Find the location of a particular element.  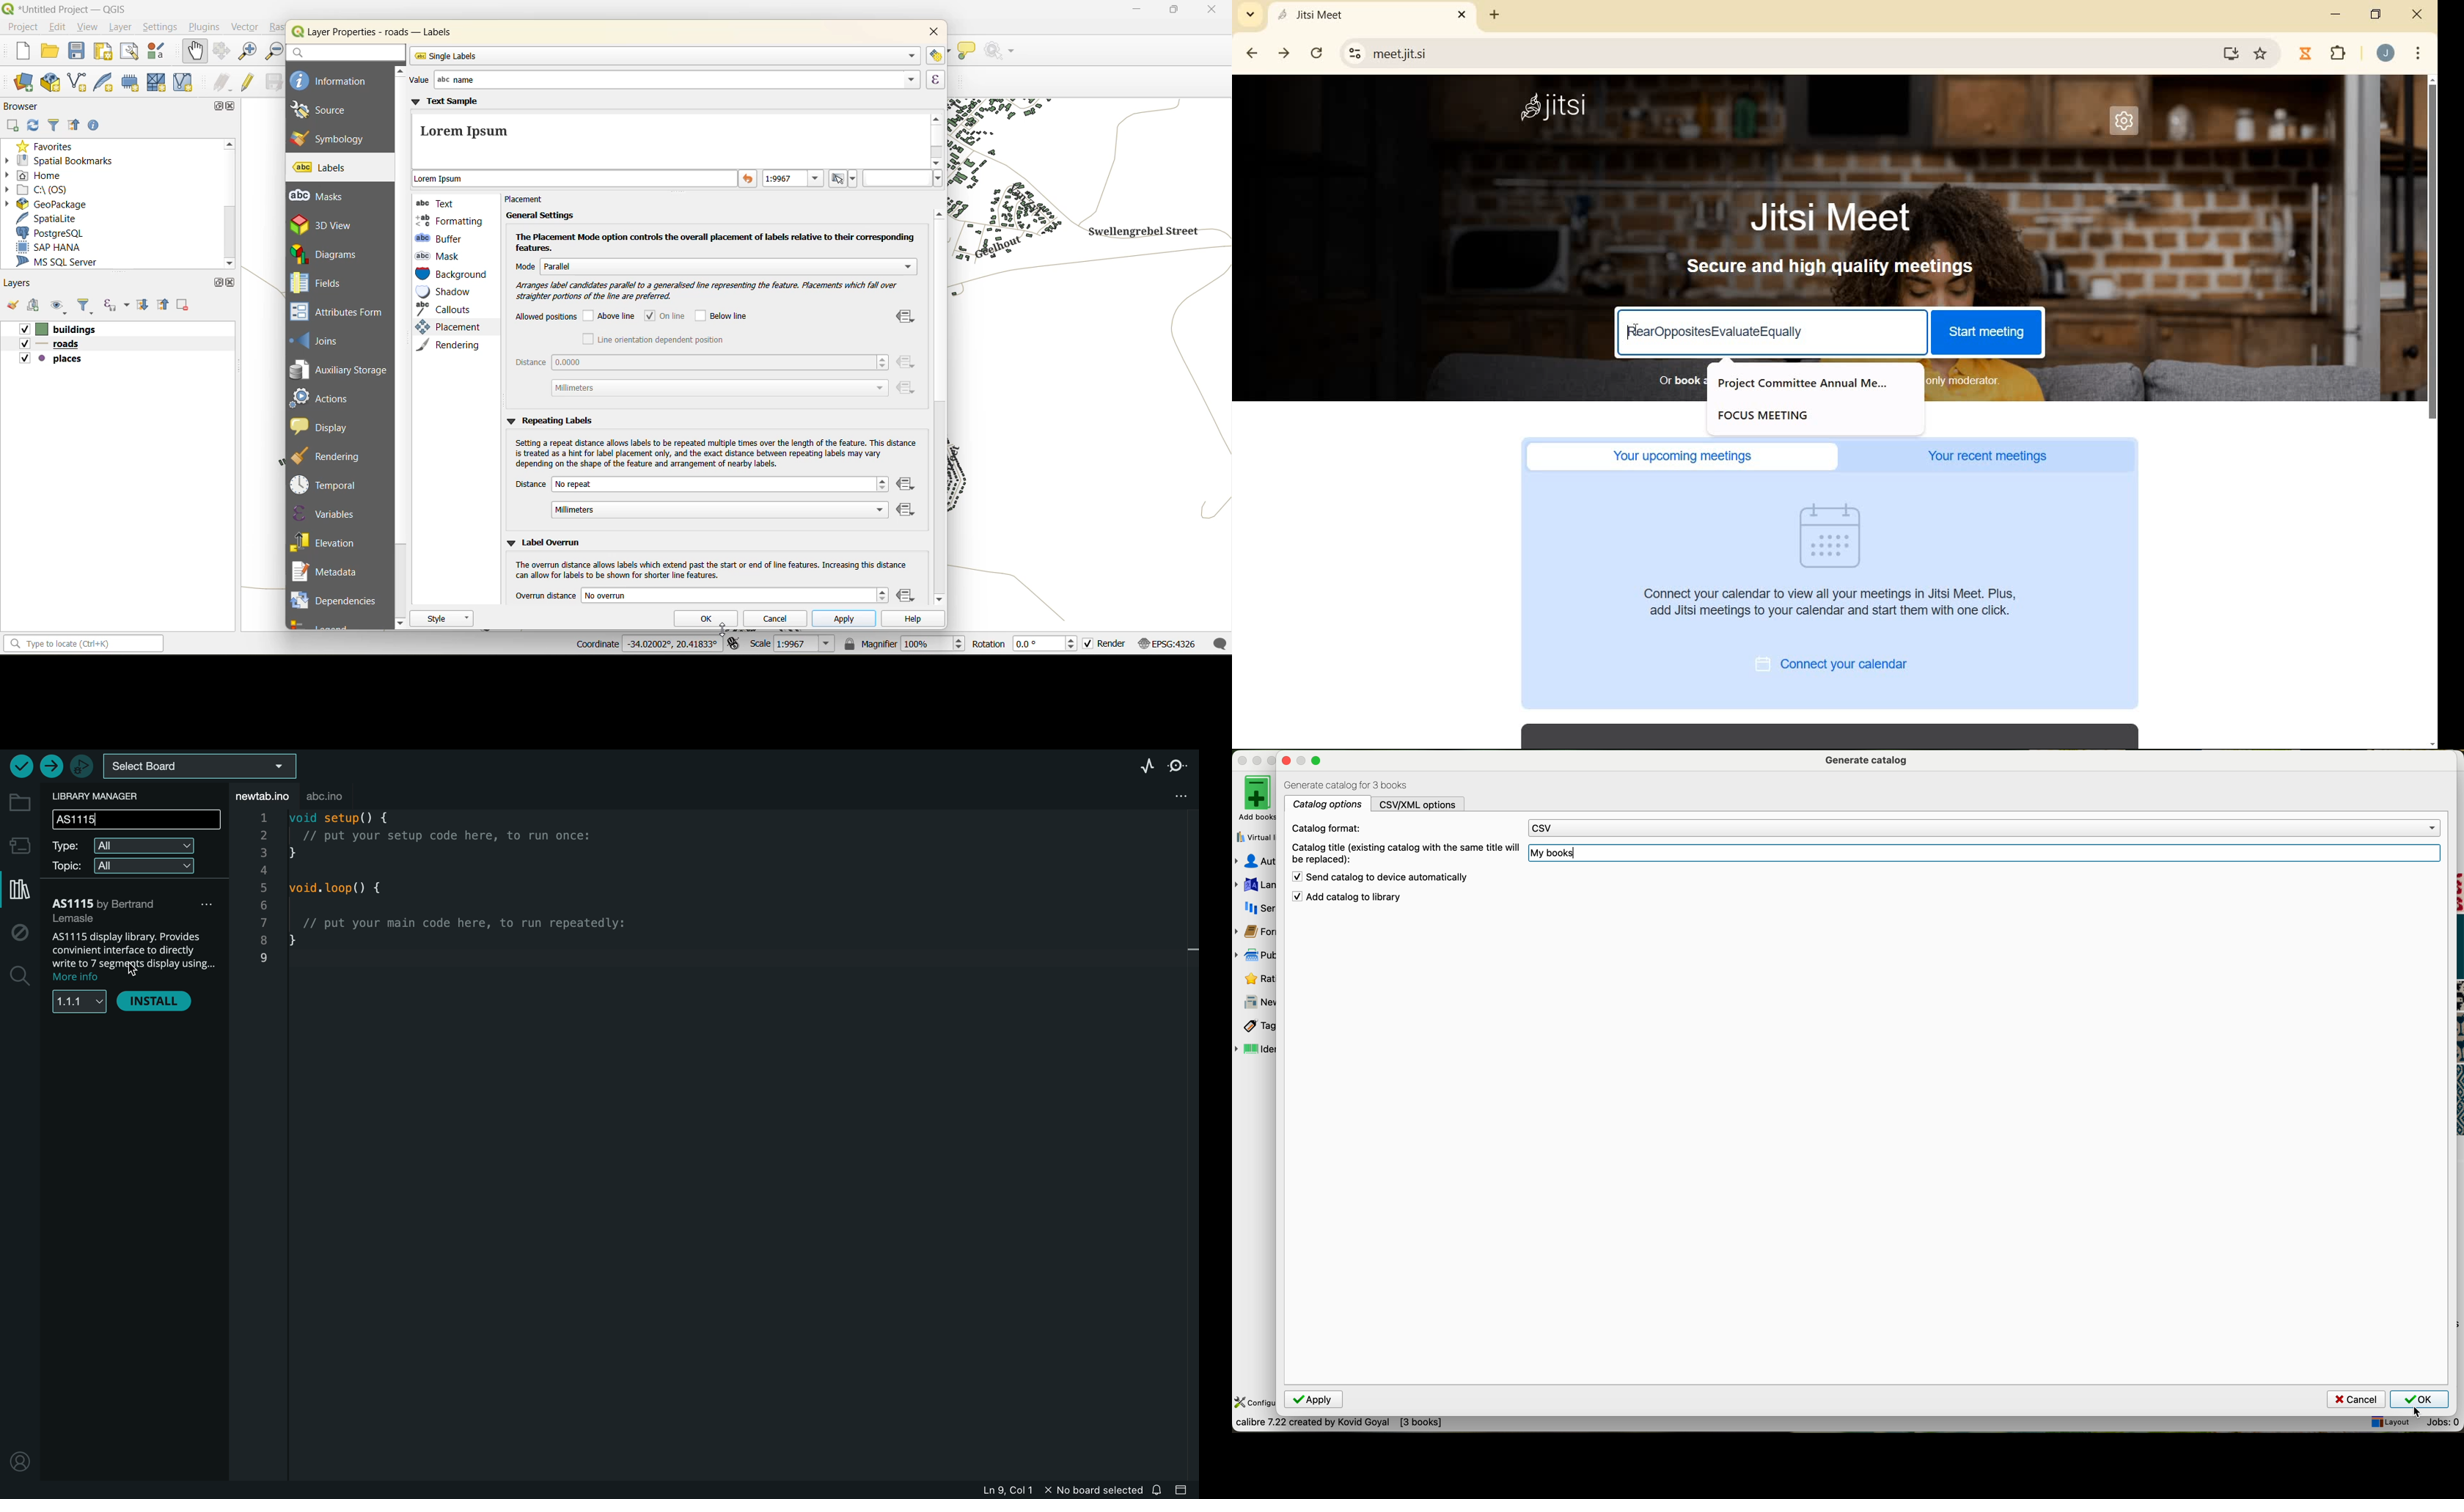

AS115 is located at coordinates (136, 909).